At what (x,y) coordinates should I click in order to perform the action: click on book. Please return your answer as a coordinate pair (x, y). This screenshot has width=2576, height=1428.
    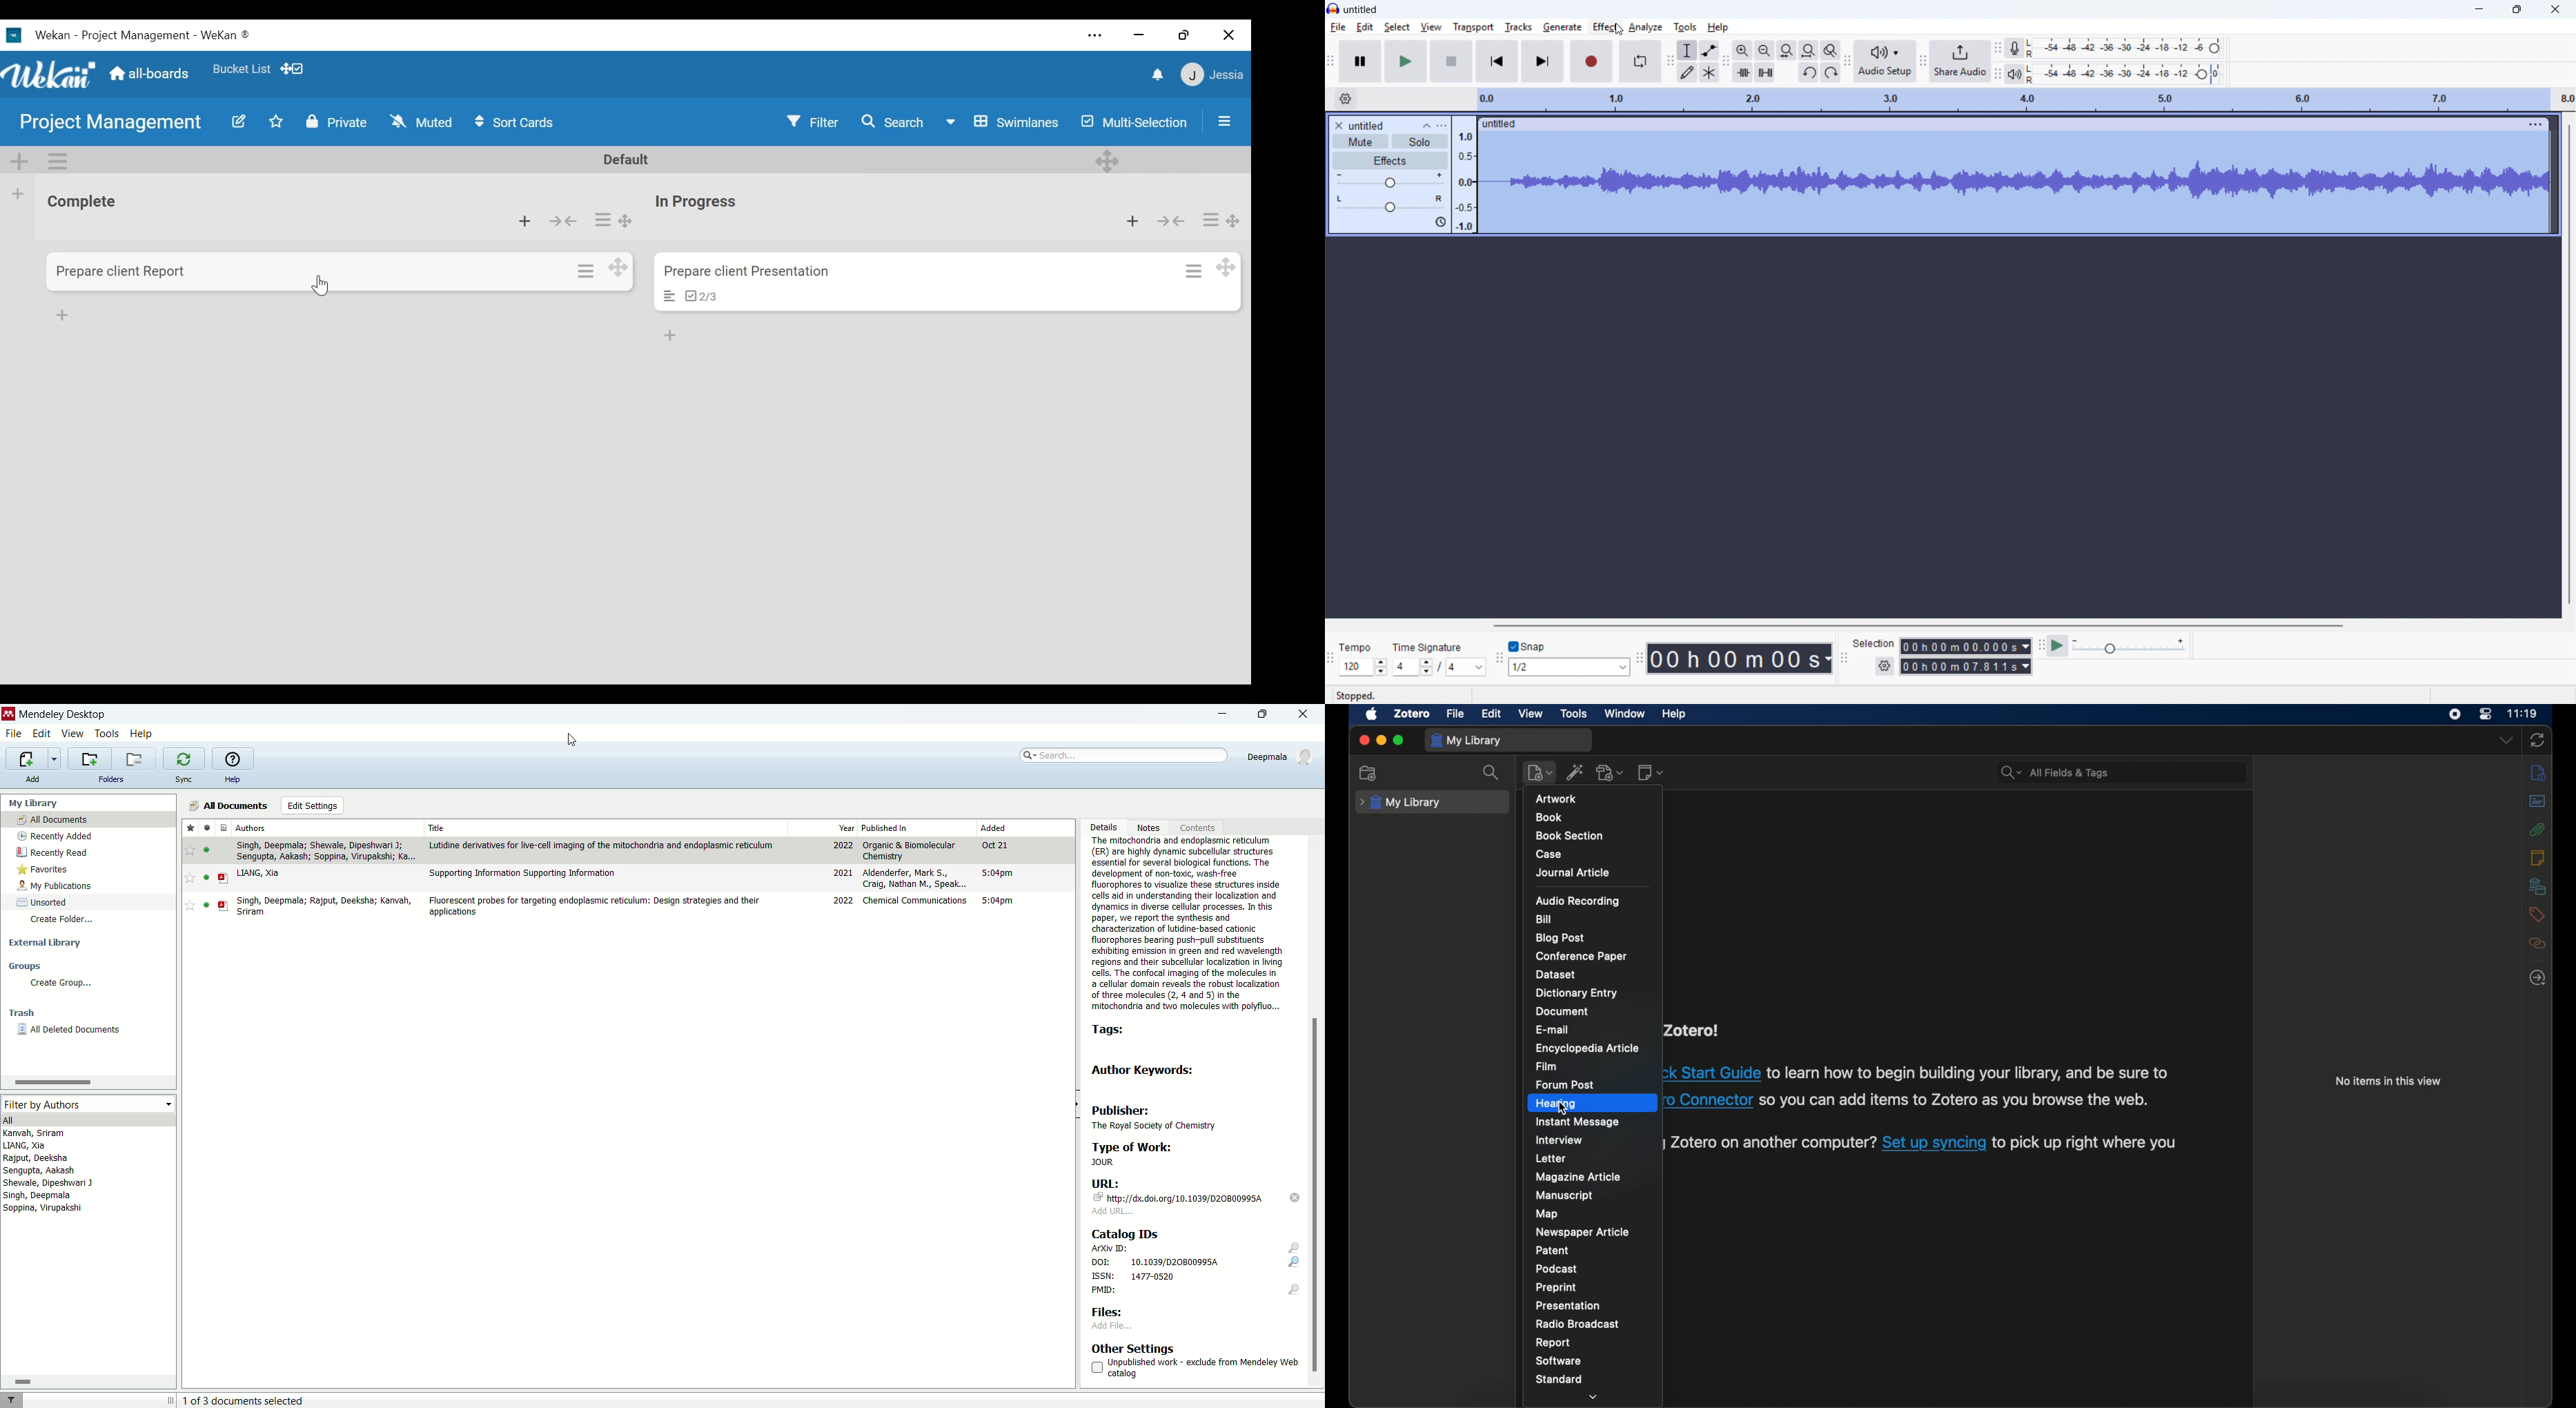
    Looking at the image, I should click on (1548, 817).